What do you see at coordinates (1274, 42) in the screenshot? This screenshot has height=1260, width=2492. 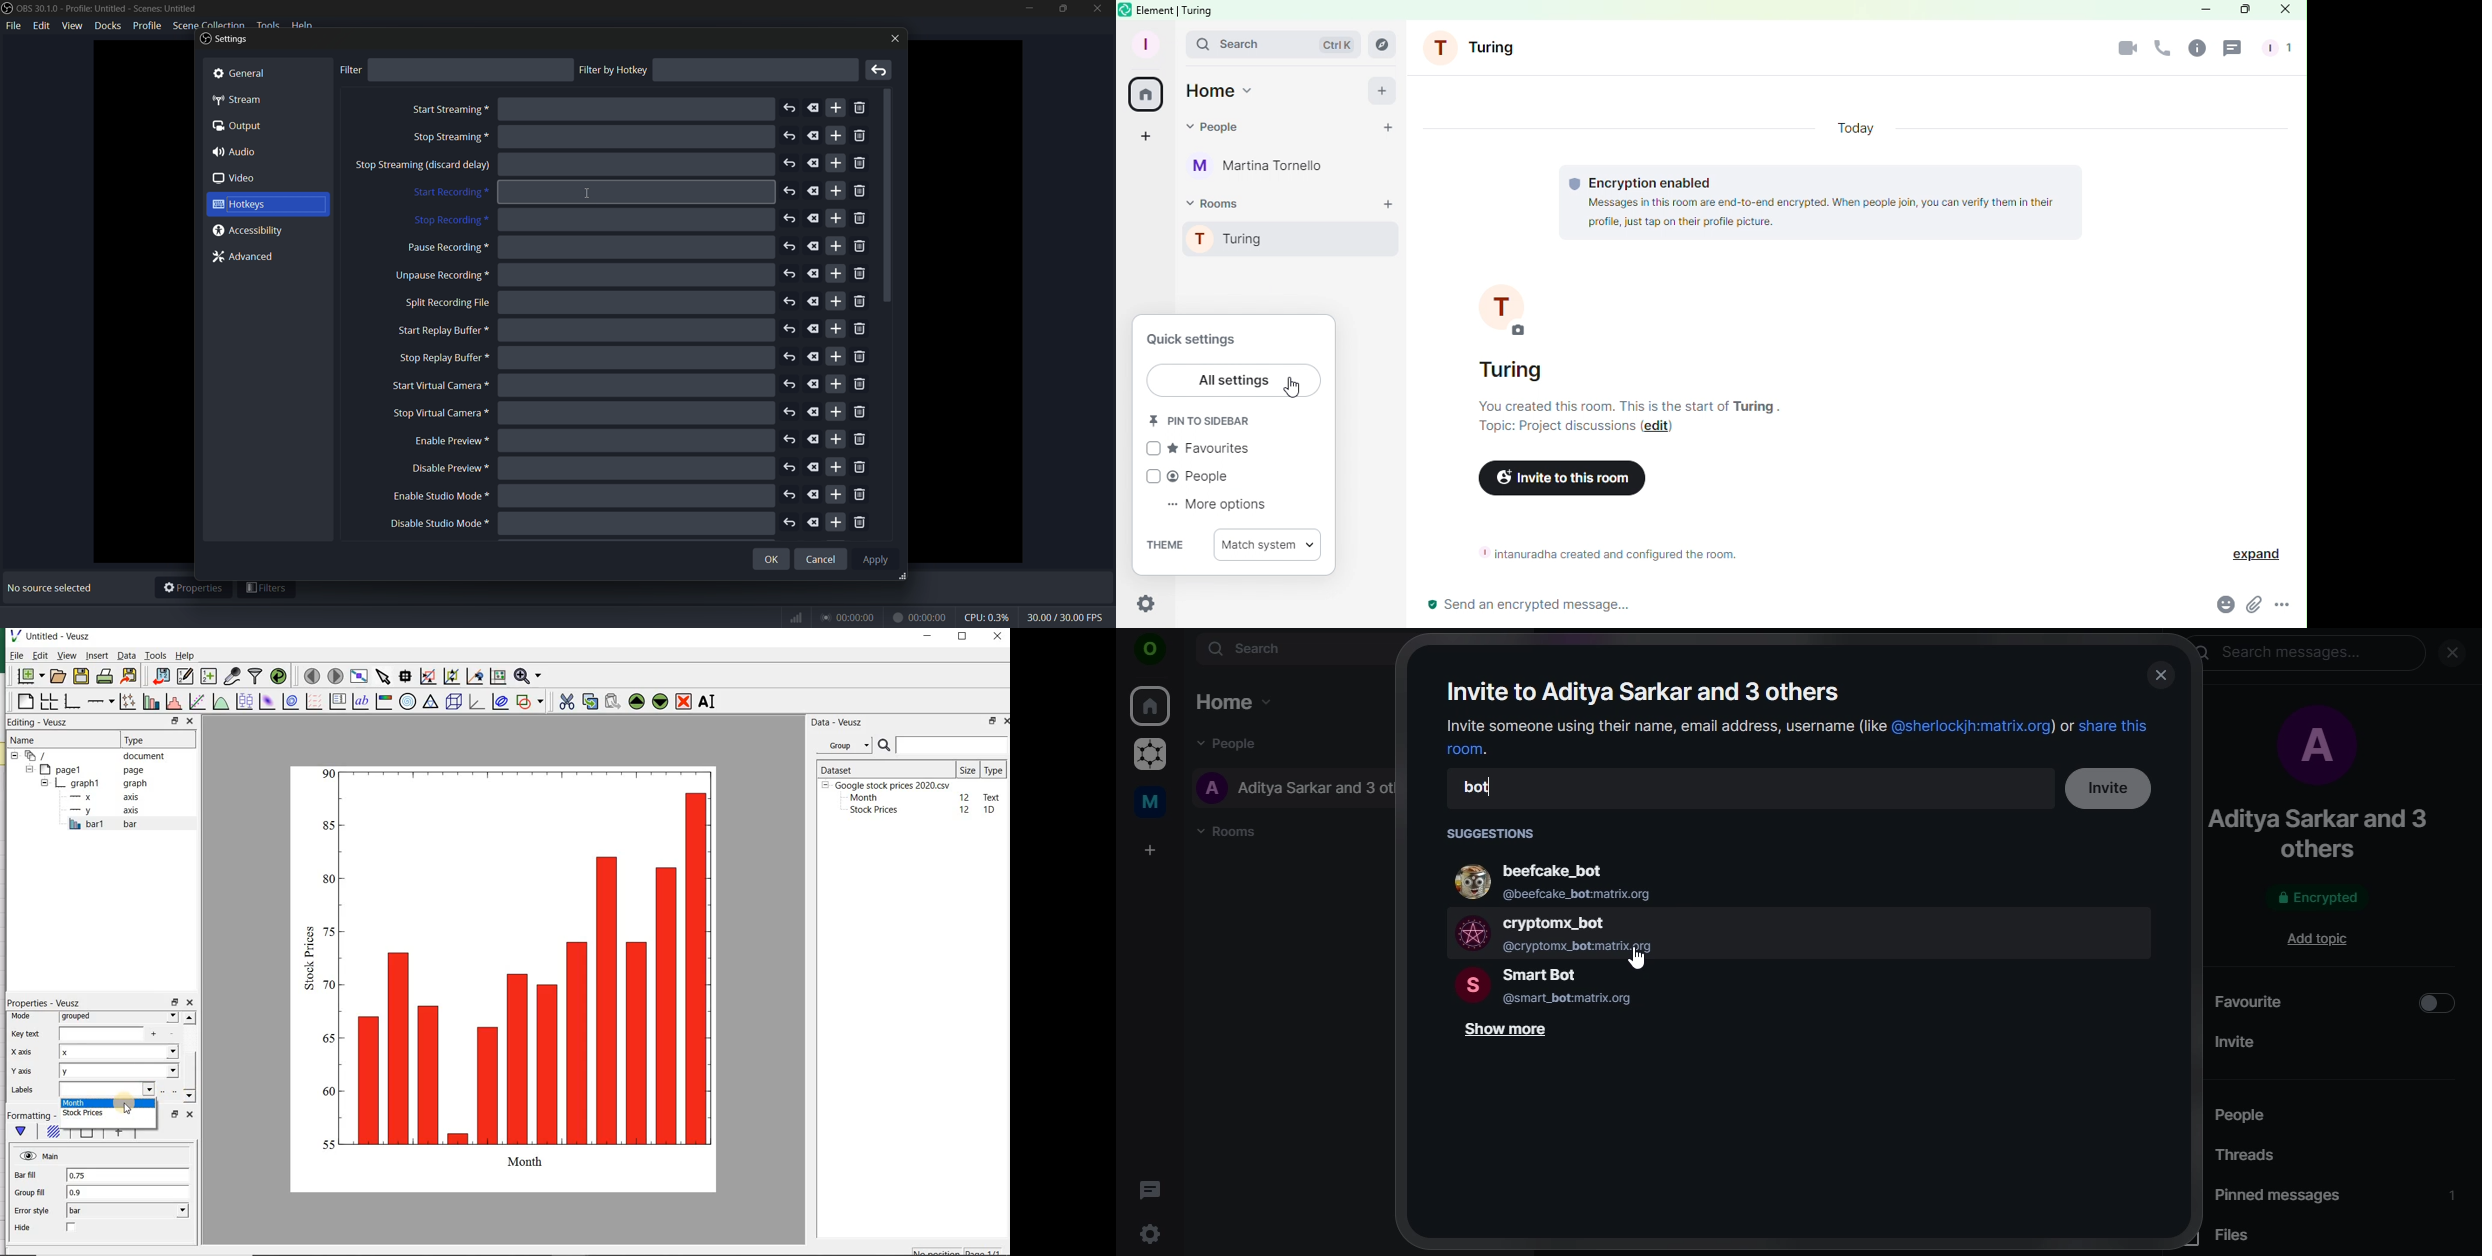 I see `Search bar` at bounding box center [1274, 42].